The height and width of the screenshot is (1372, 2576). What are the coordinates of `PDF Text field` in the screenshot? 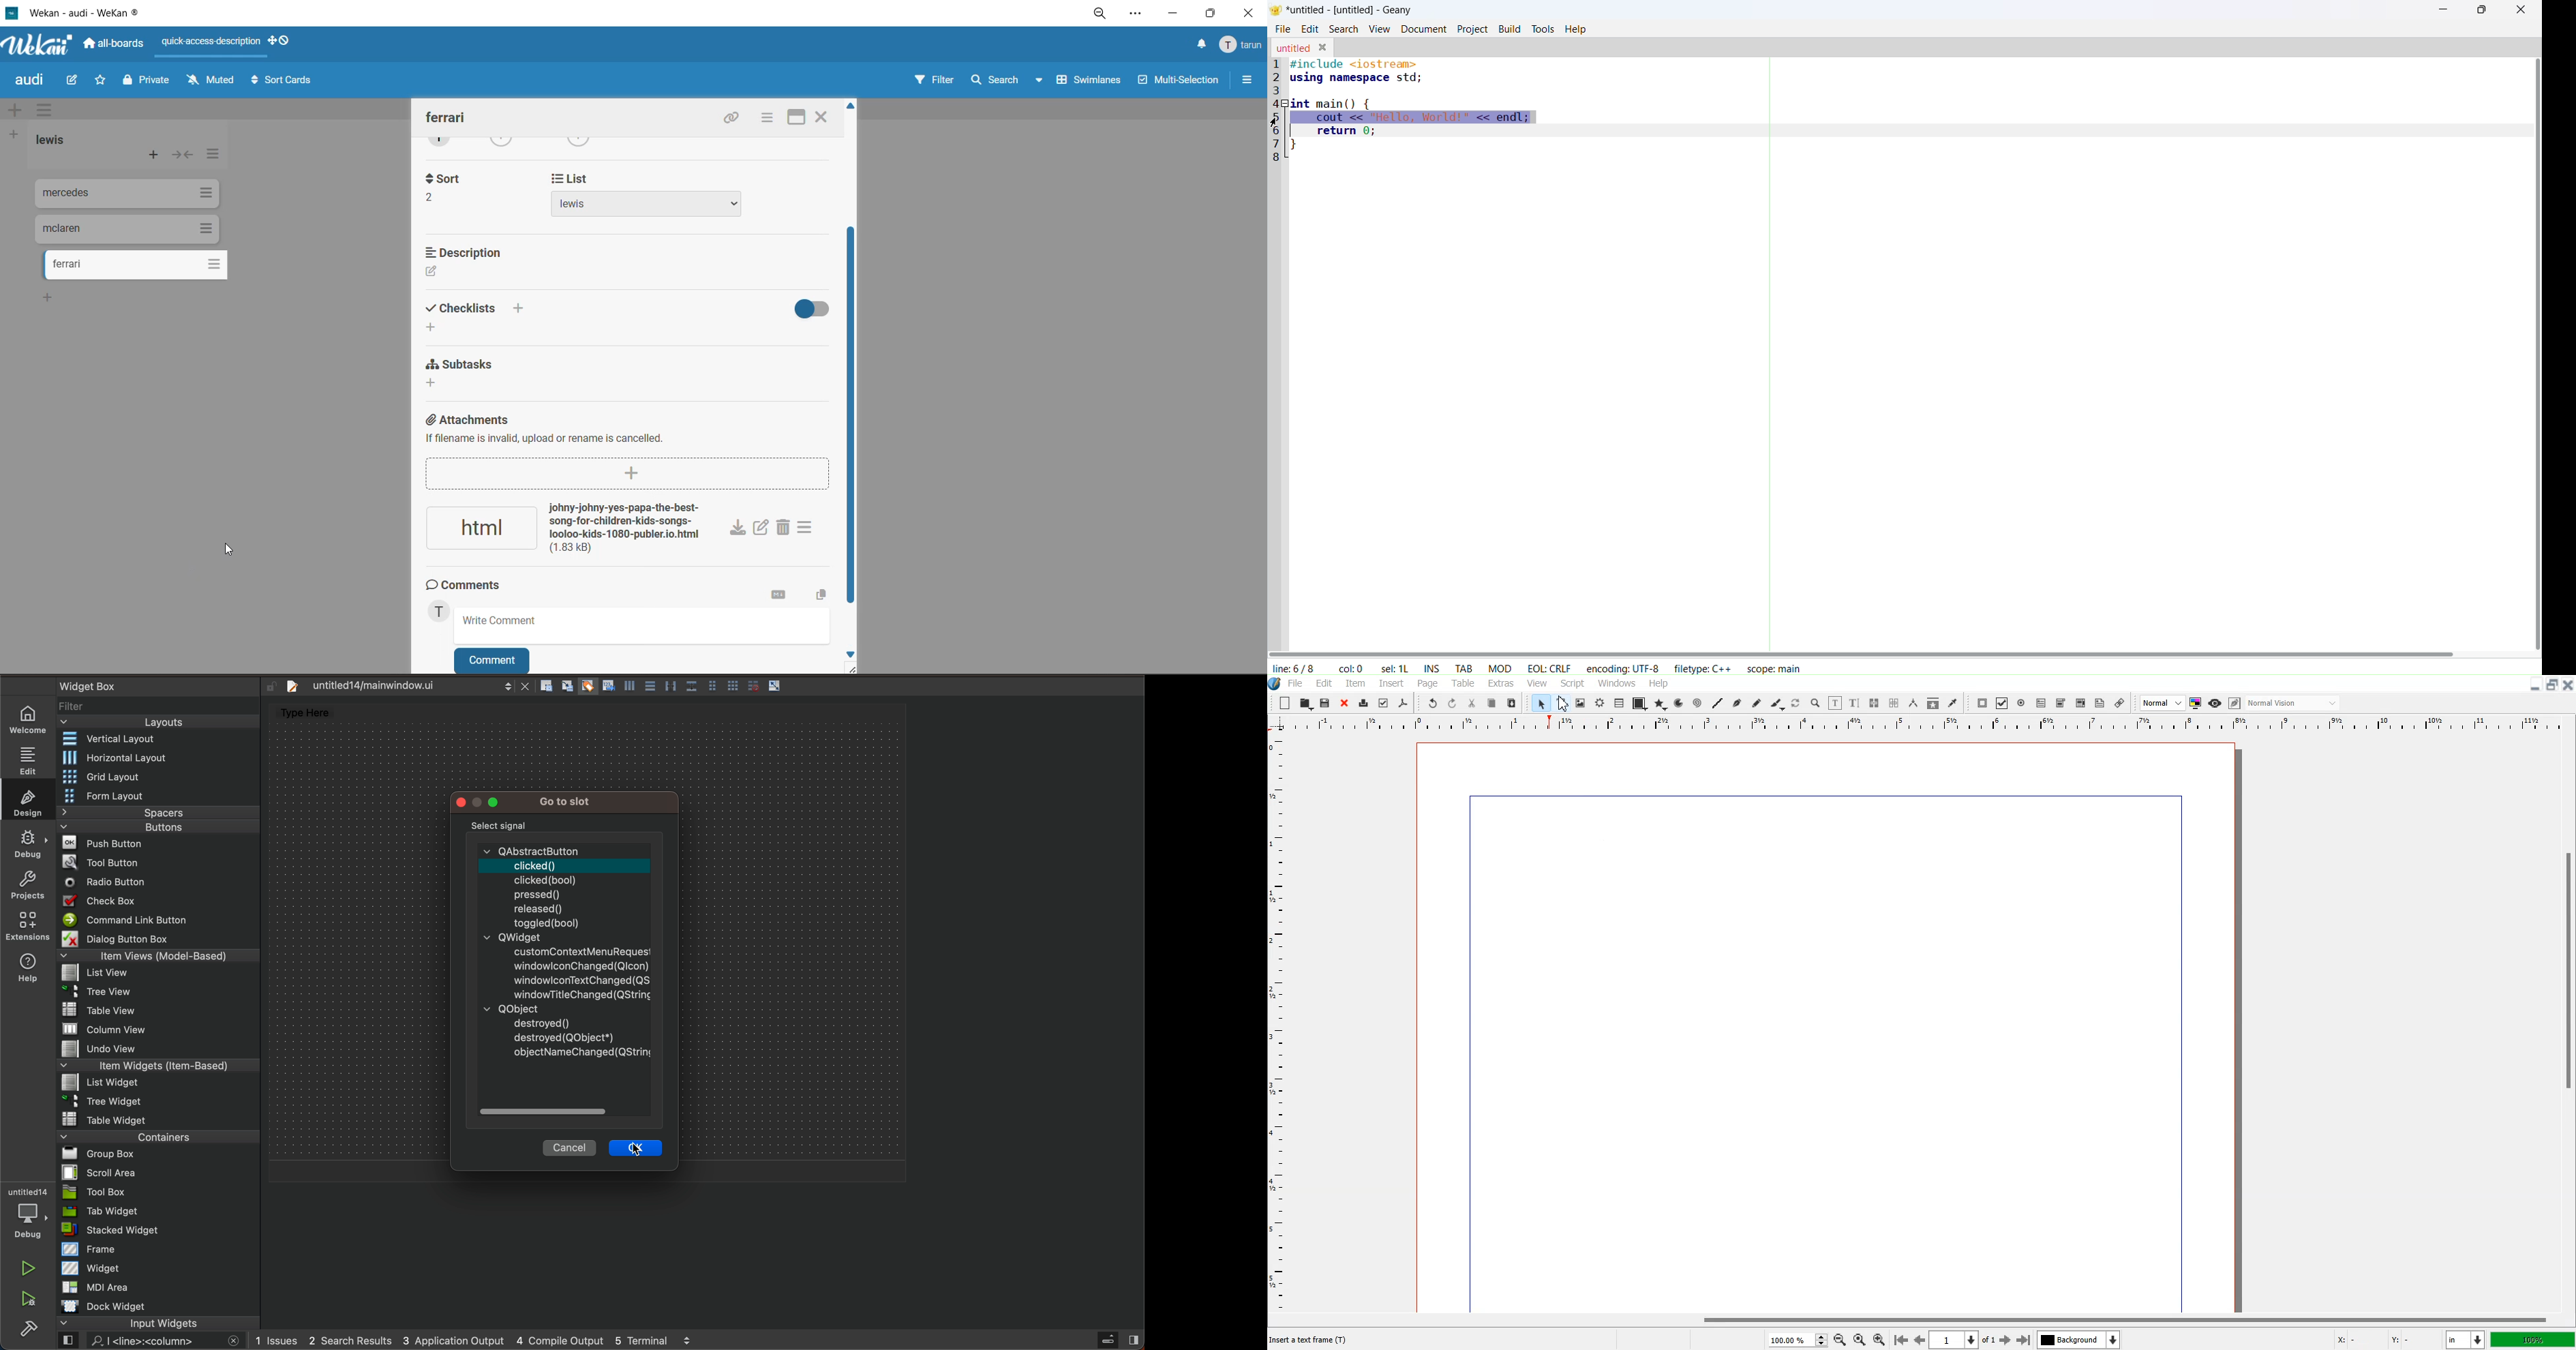 It's located at (2061, 704).